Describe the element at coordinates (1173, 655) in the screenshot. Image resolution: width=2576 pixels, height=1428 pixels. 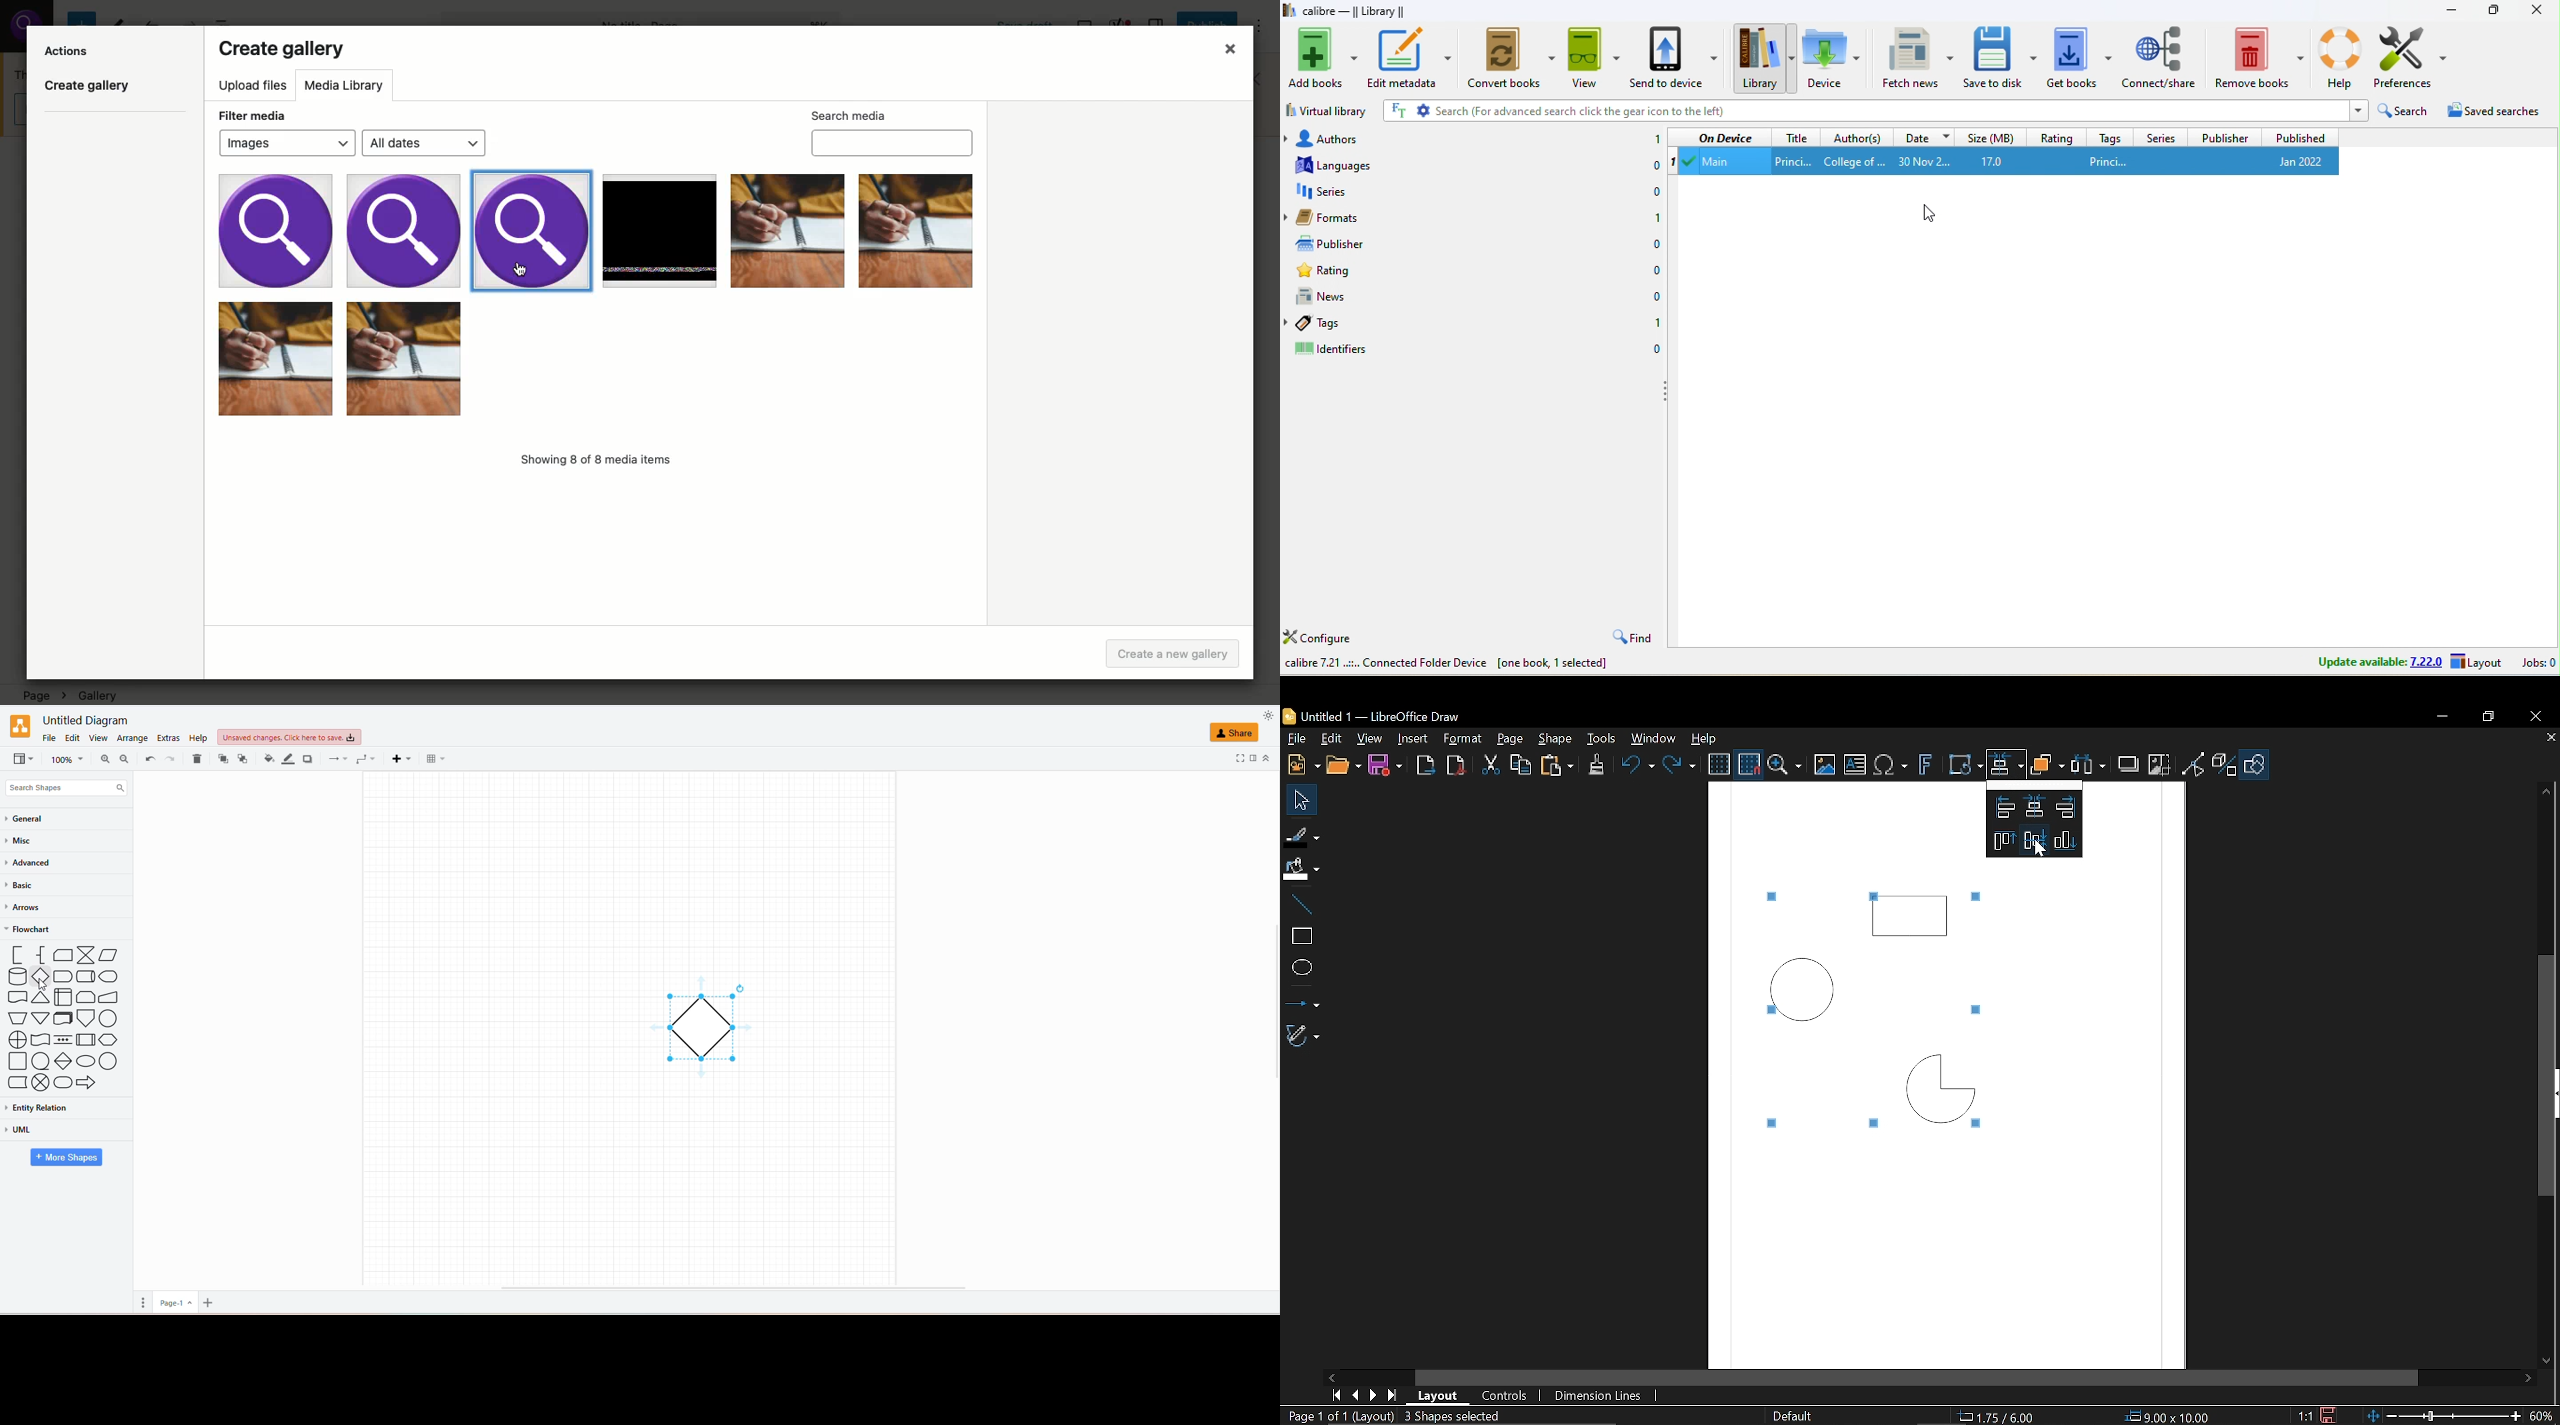
I see `Create new gallery` at that location.